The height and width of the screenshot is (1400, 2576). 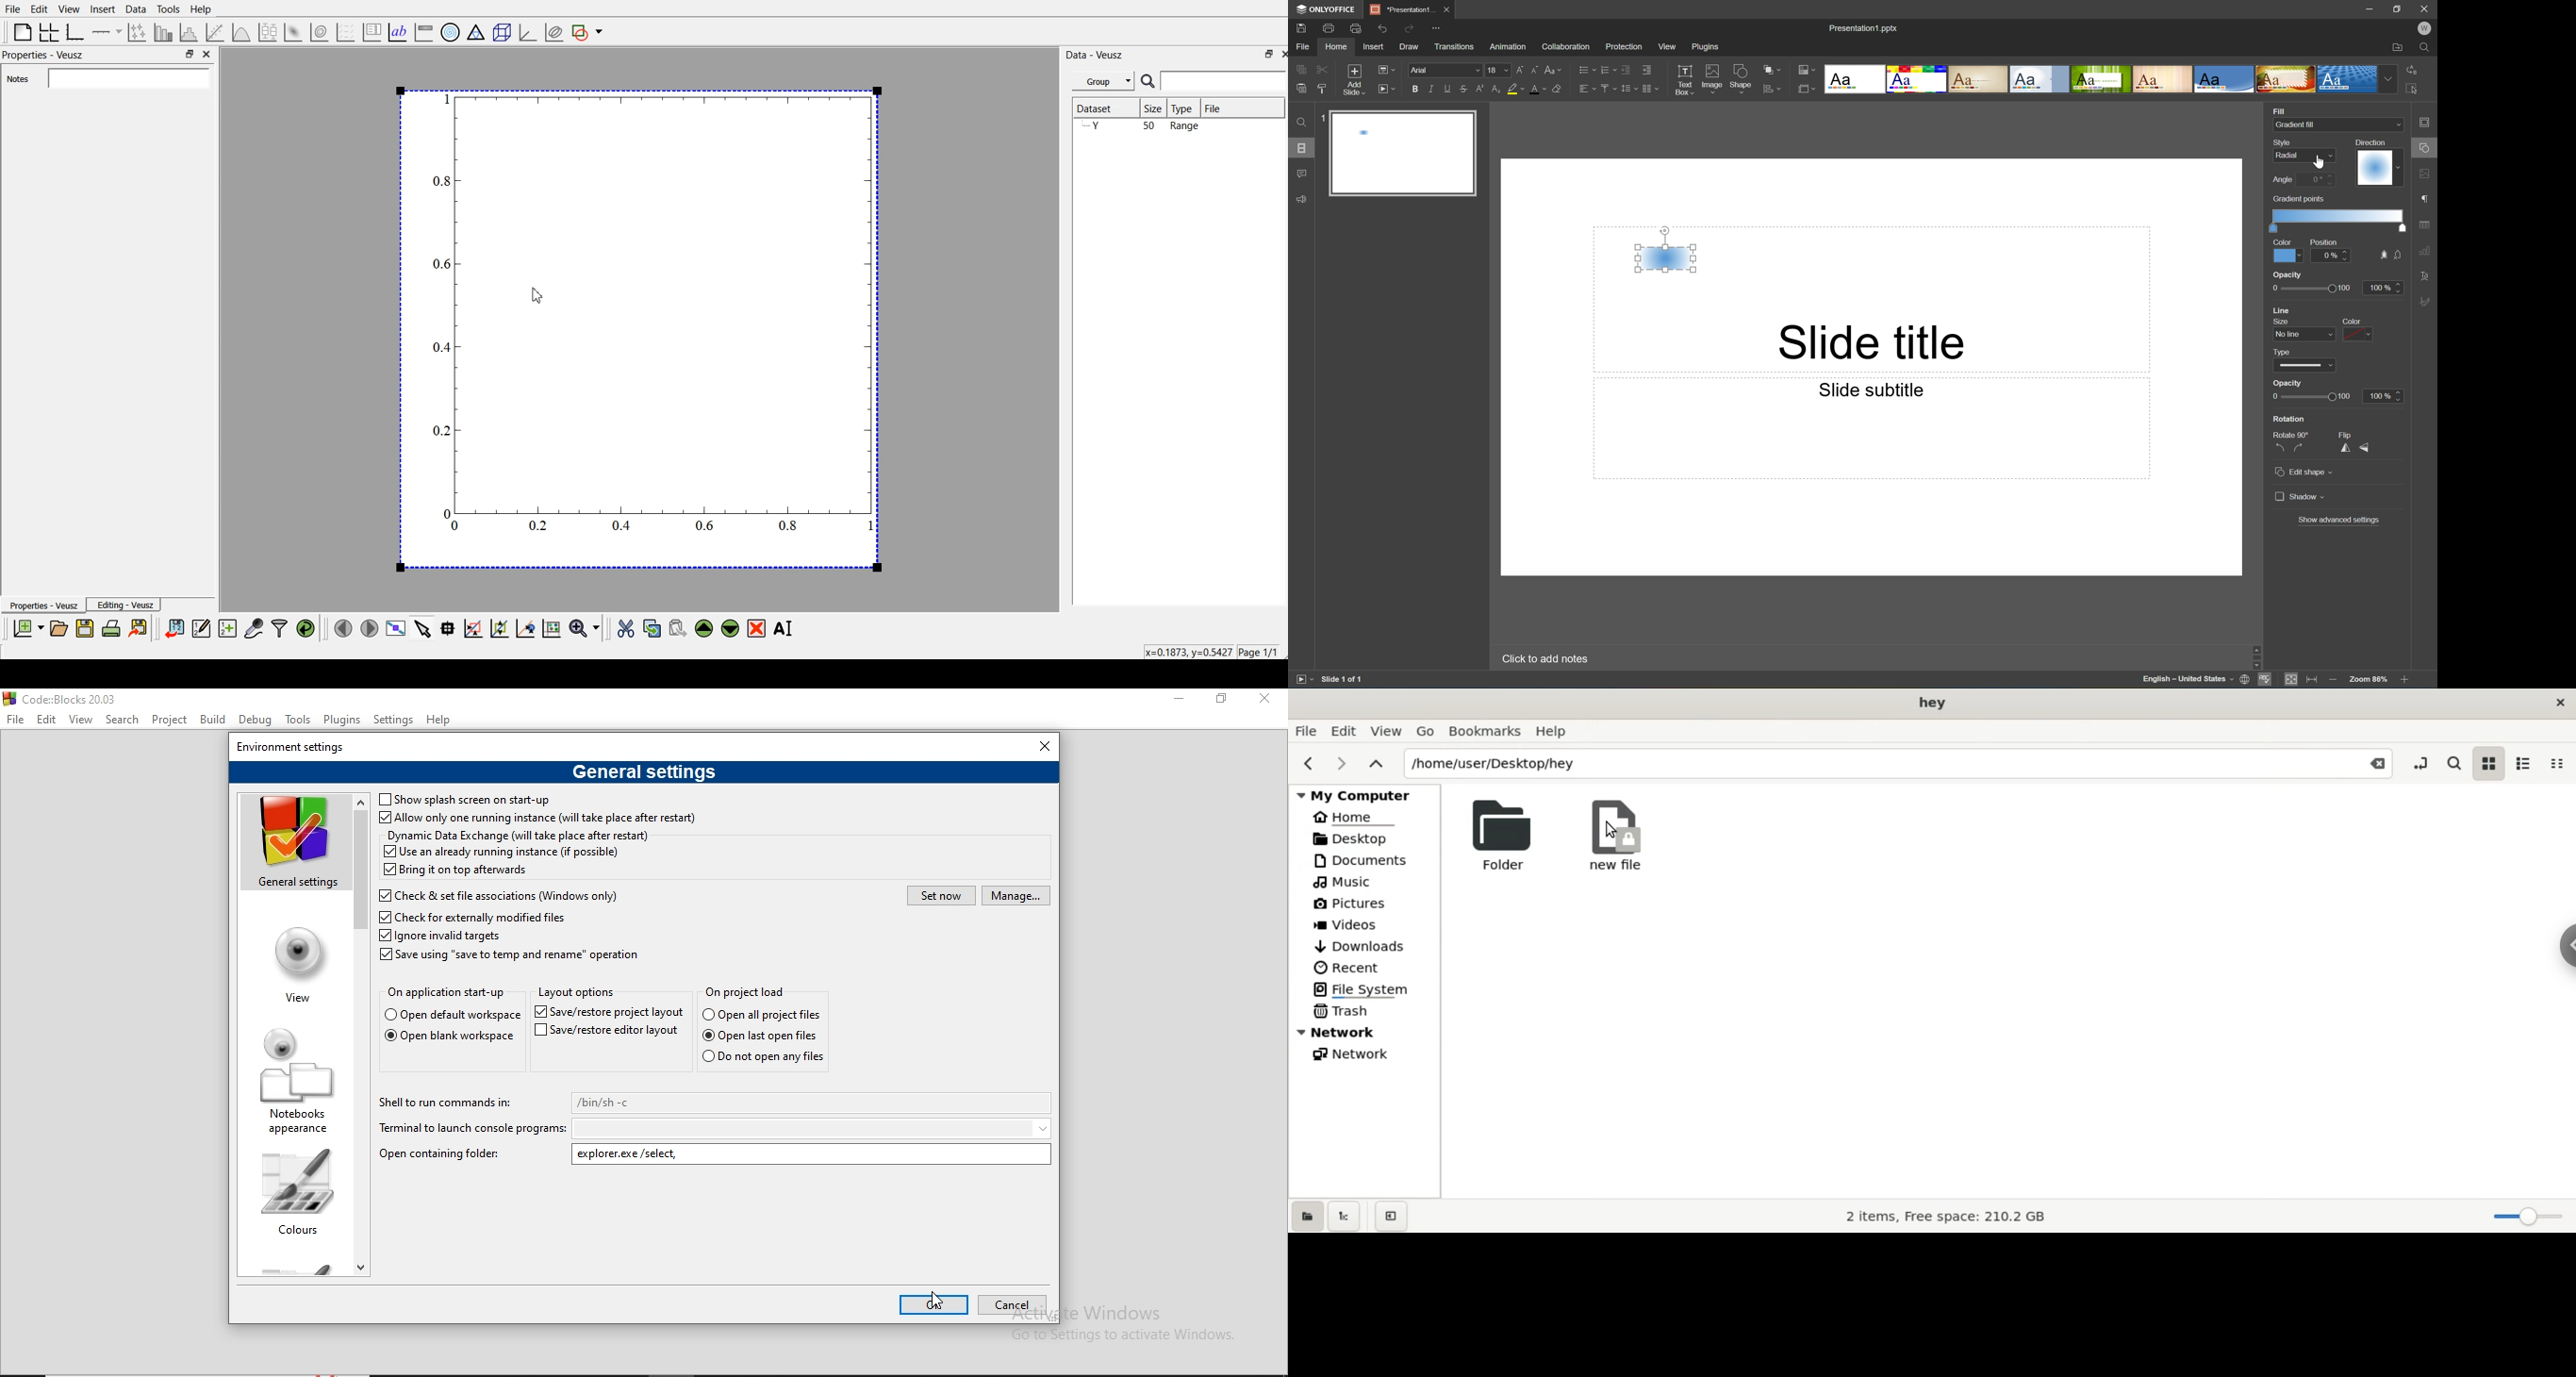 What do you see at coordinates (1807, 90) in the screenshot?
I see `Select slide size` at bounding box center [1807, 90].